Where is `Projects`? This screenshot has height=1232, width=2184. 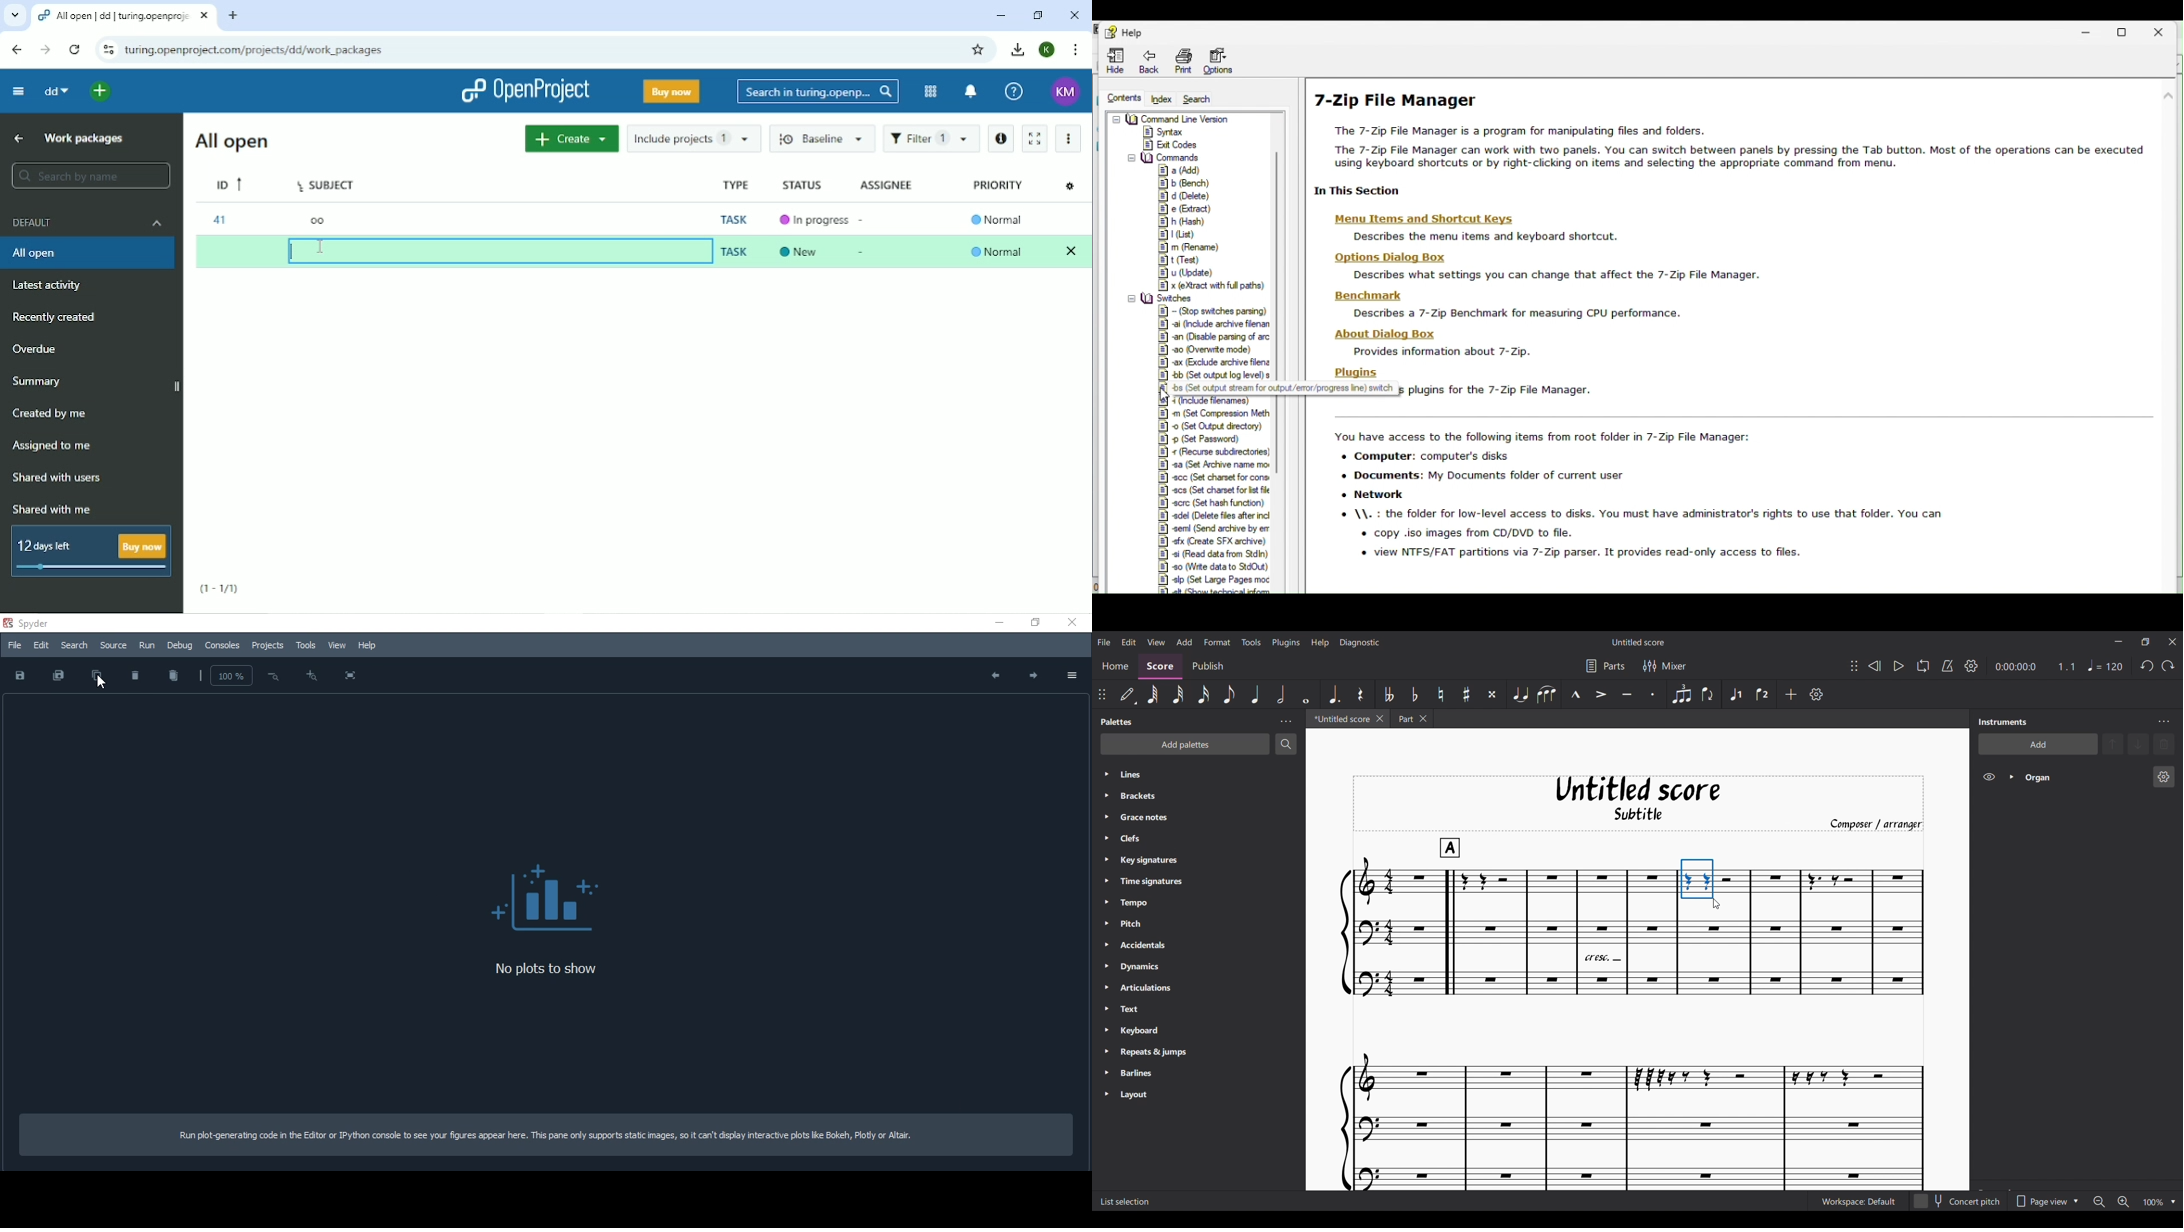 Projects is located at coordinates (269, 646).